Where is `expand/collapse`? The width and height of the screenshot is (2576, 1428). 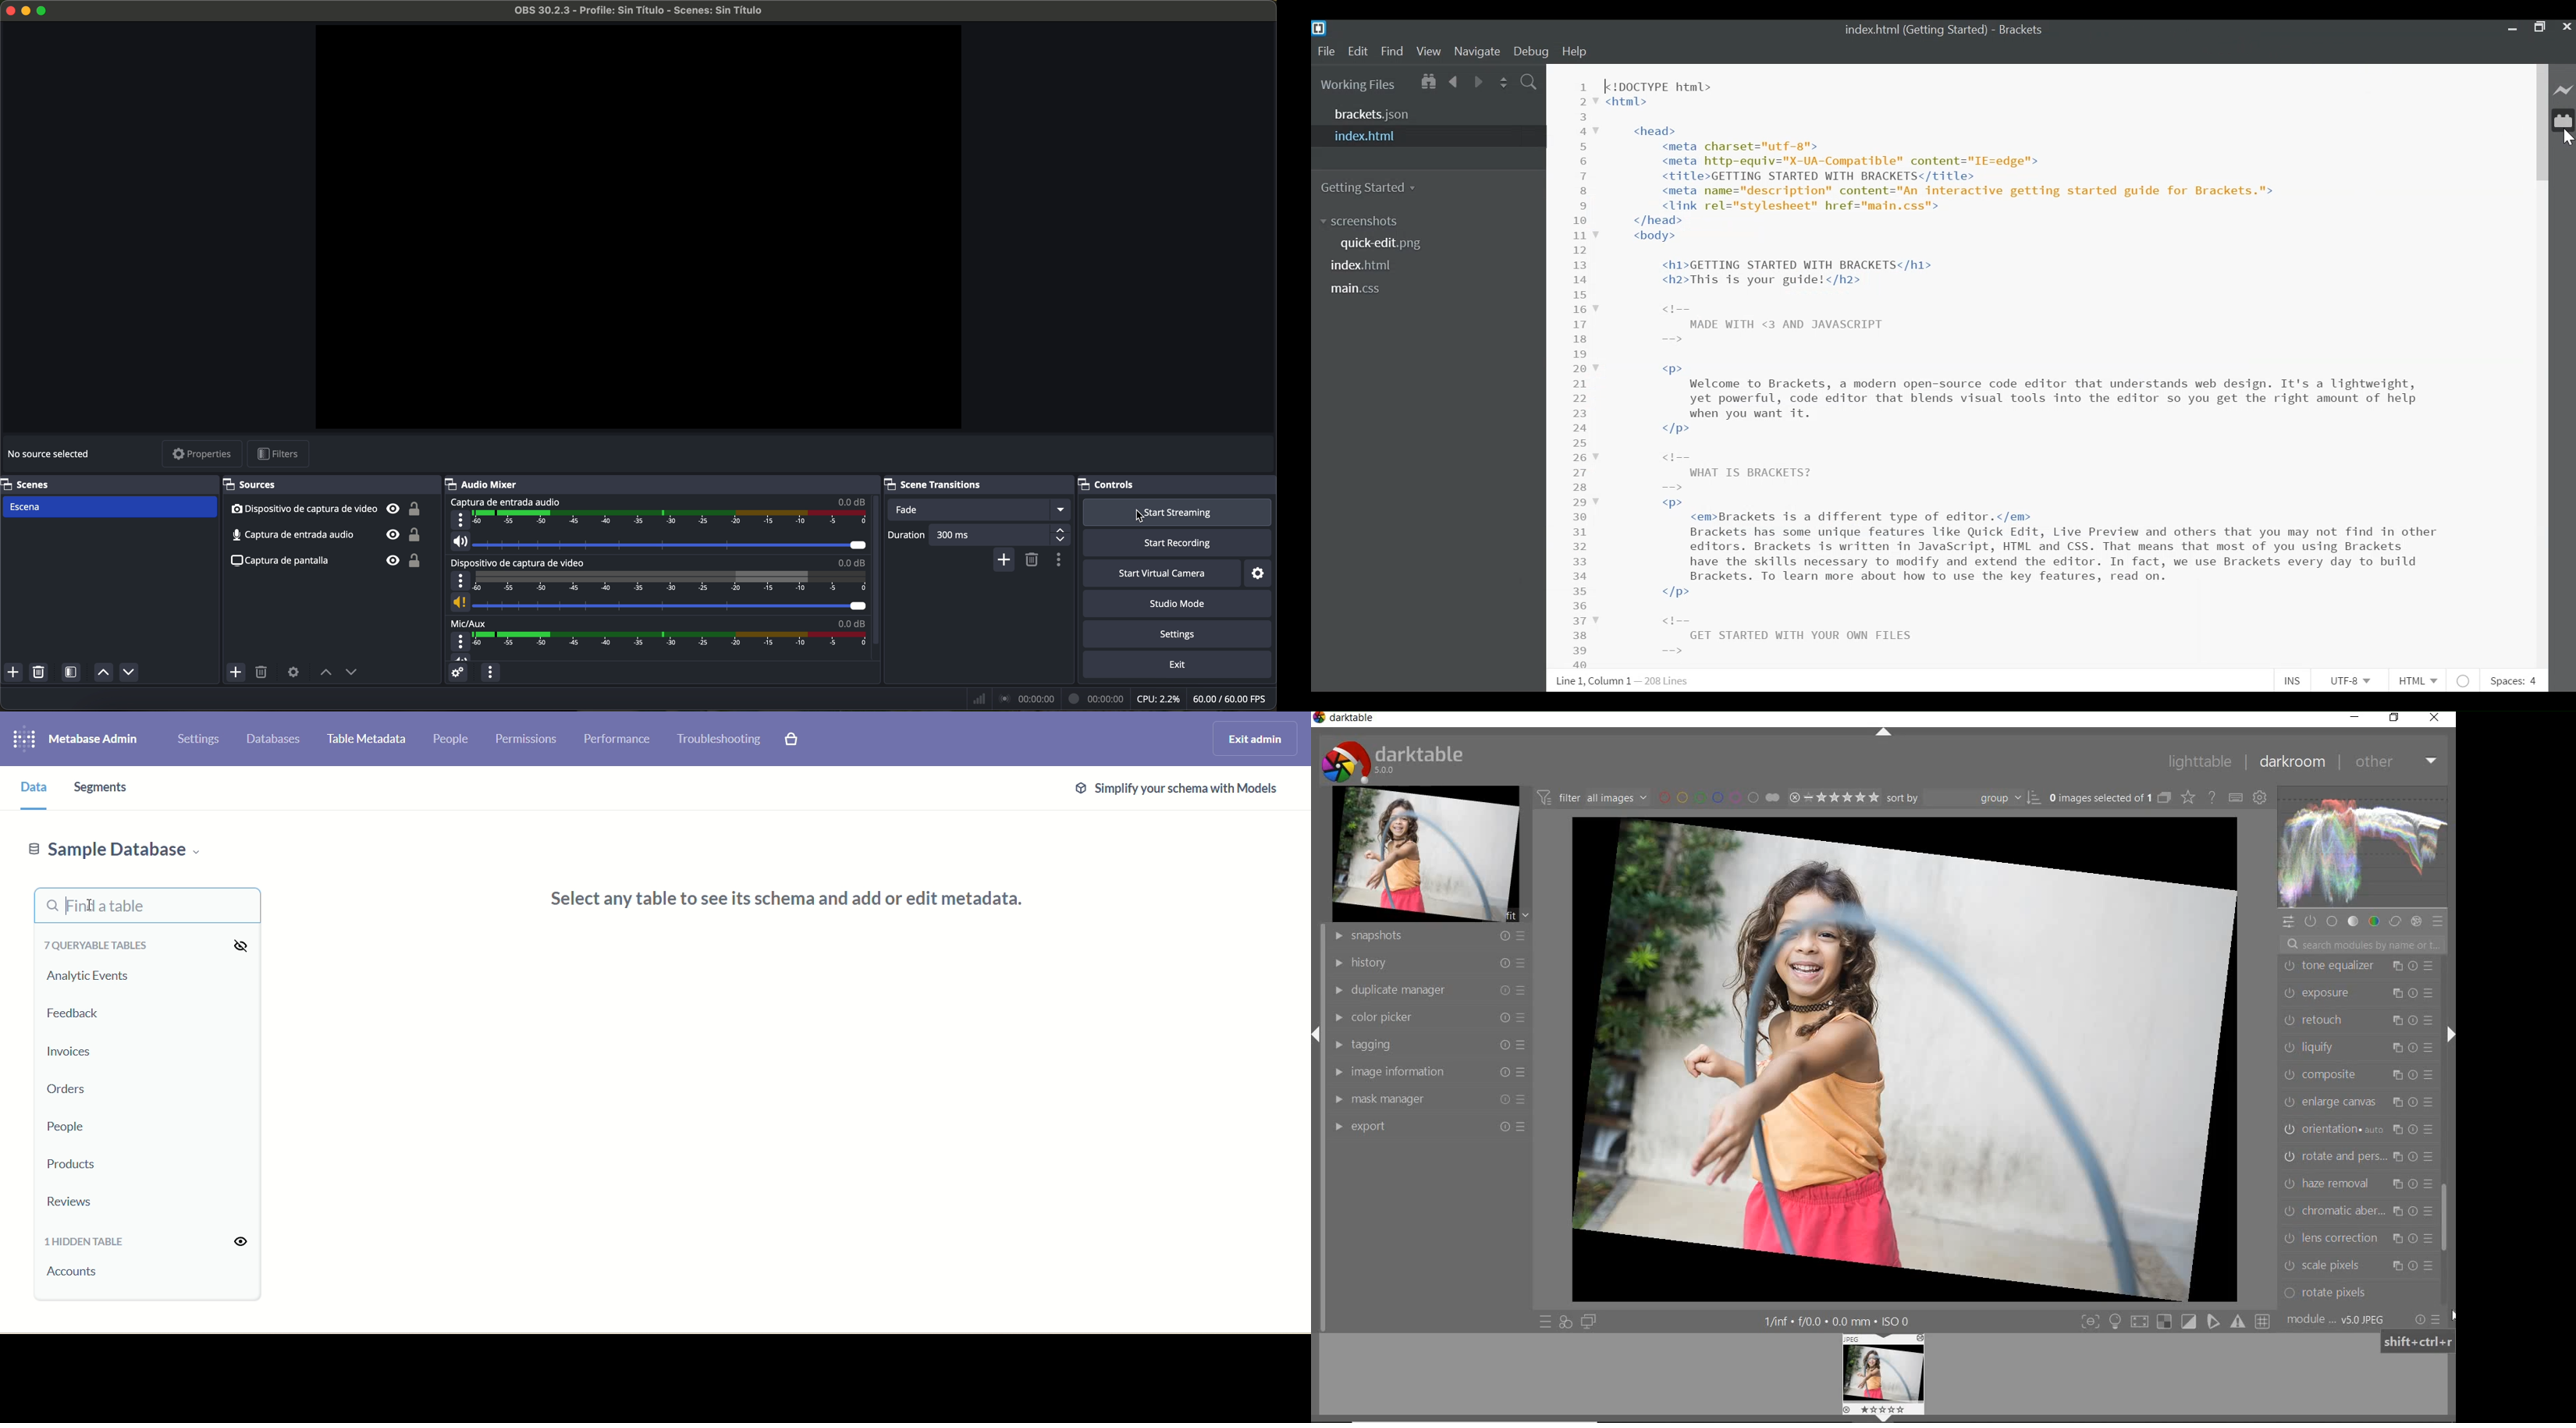
expand/collapse is located at coordinates (2451, 1035).